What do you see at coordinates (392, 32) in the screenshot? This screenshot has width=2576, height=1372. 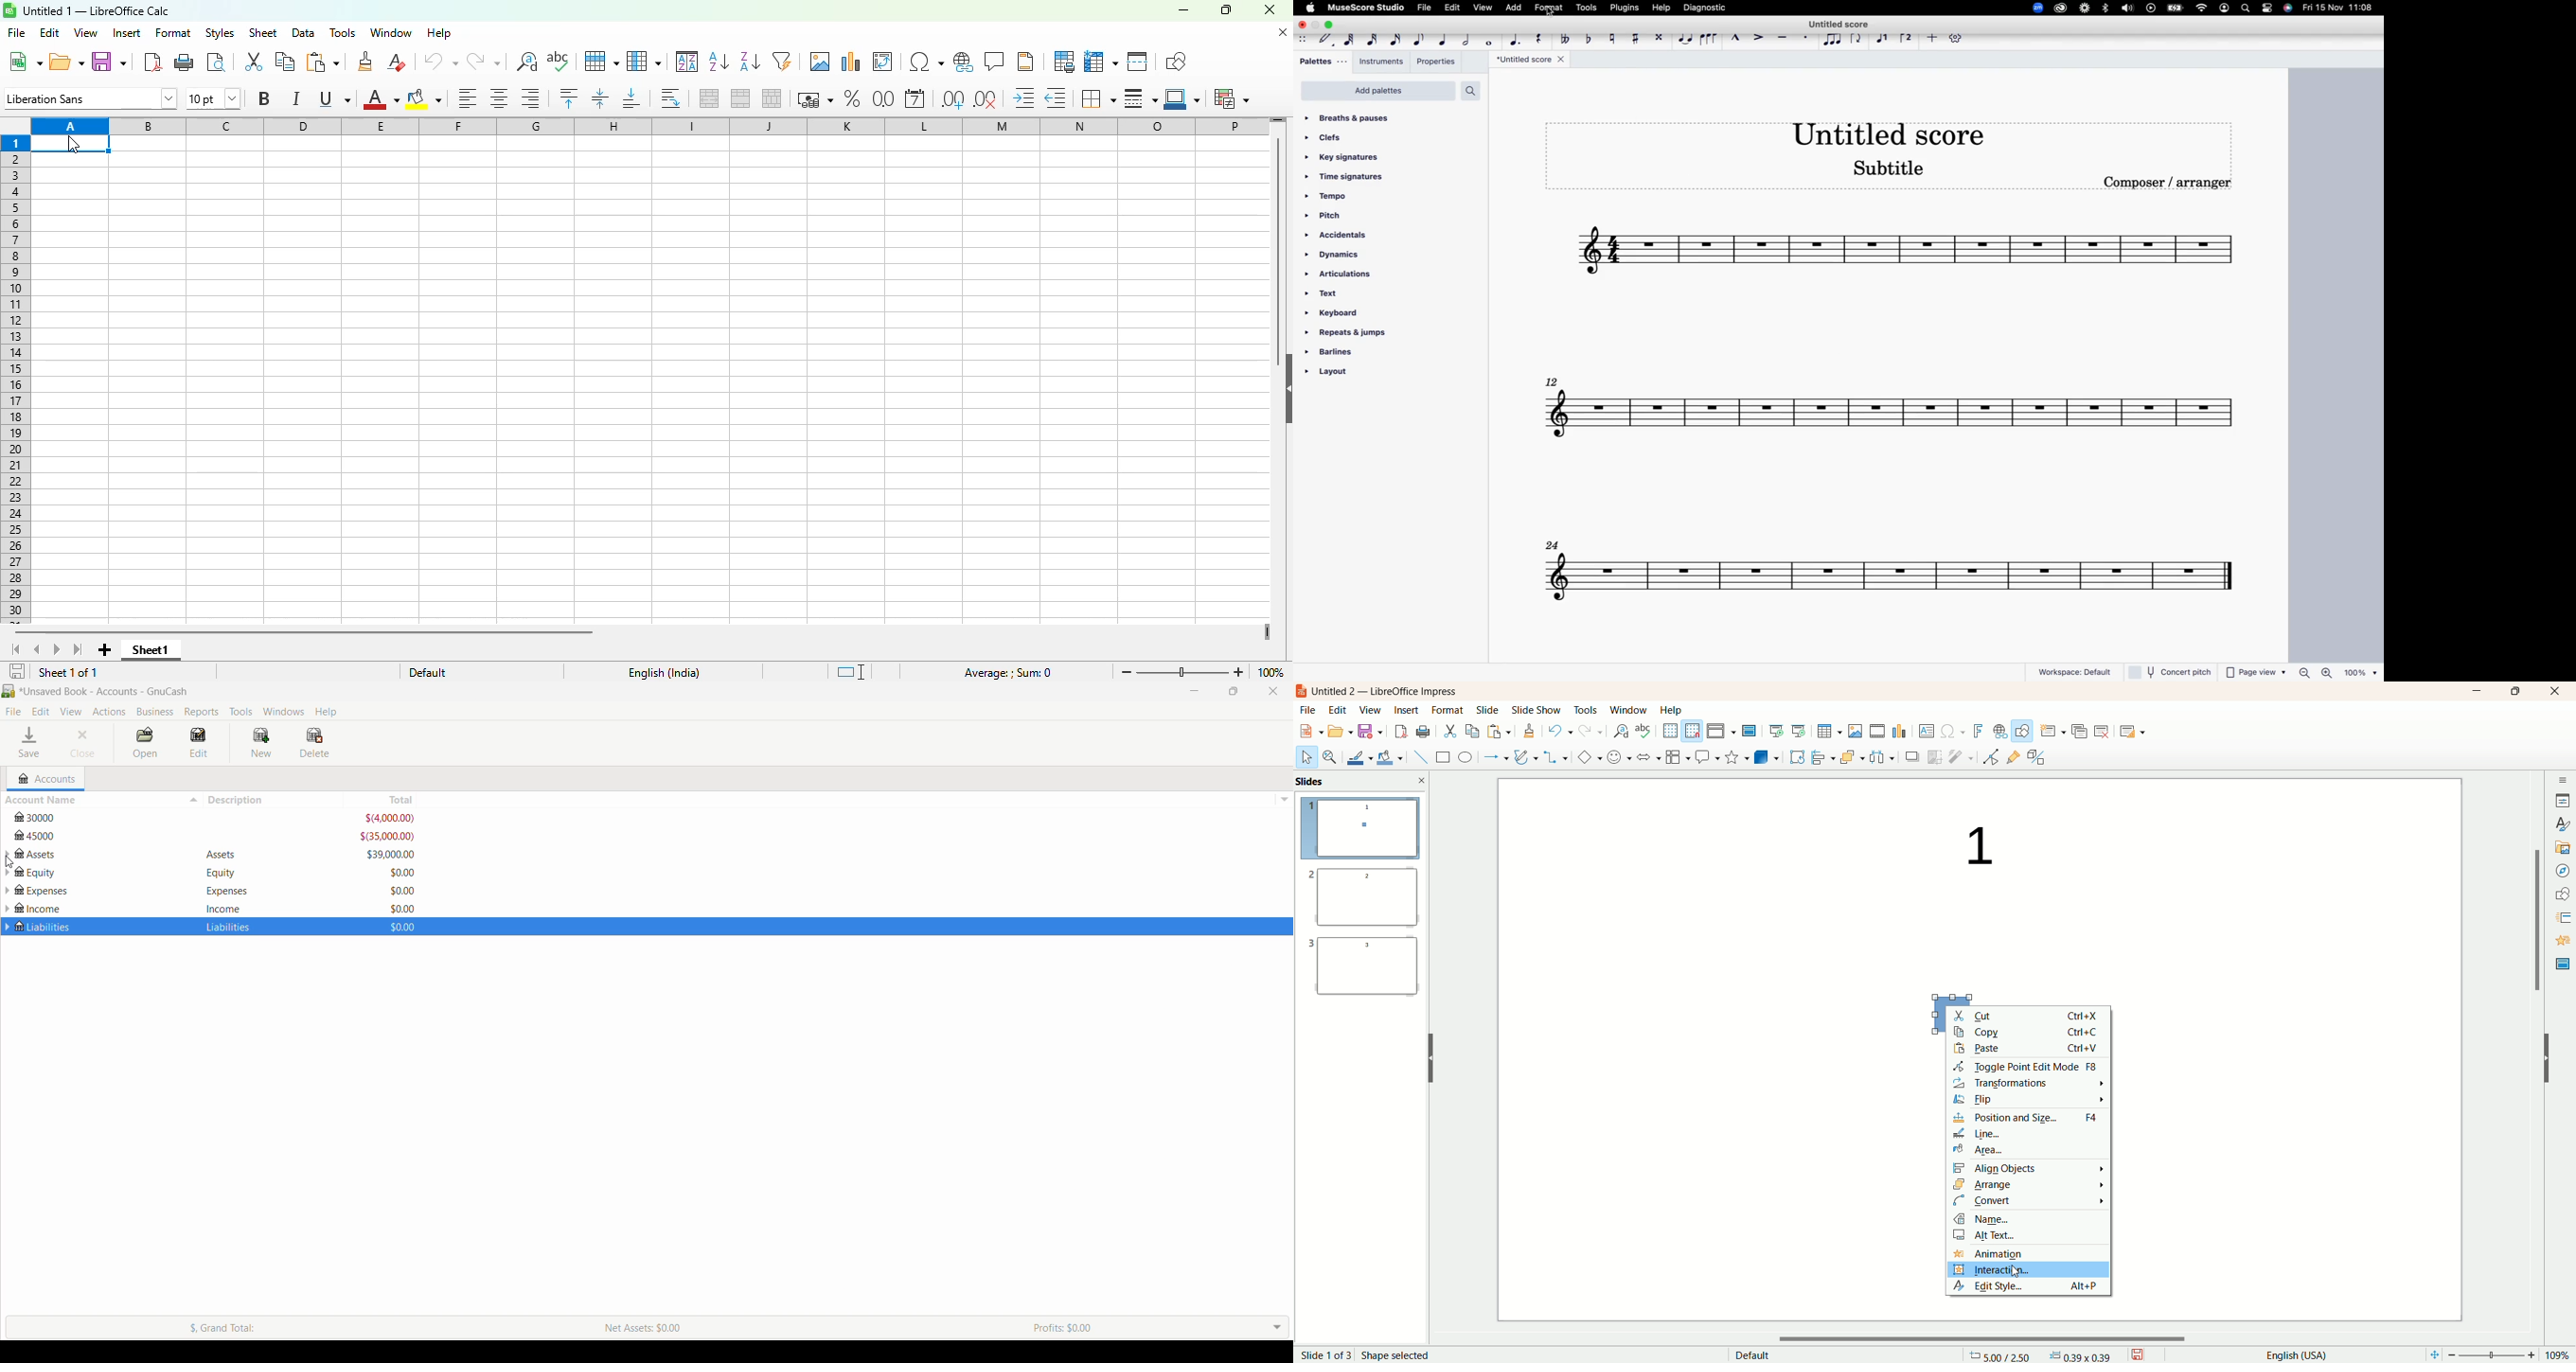 I see `window` at bounding box center [392, 32].